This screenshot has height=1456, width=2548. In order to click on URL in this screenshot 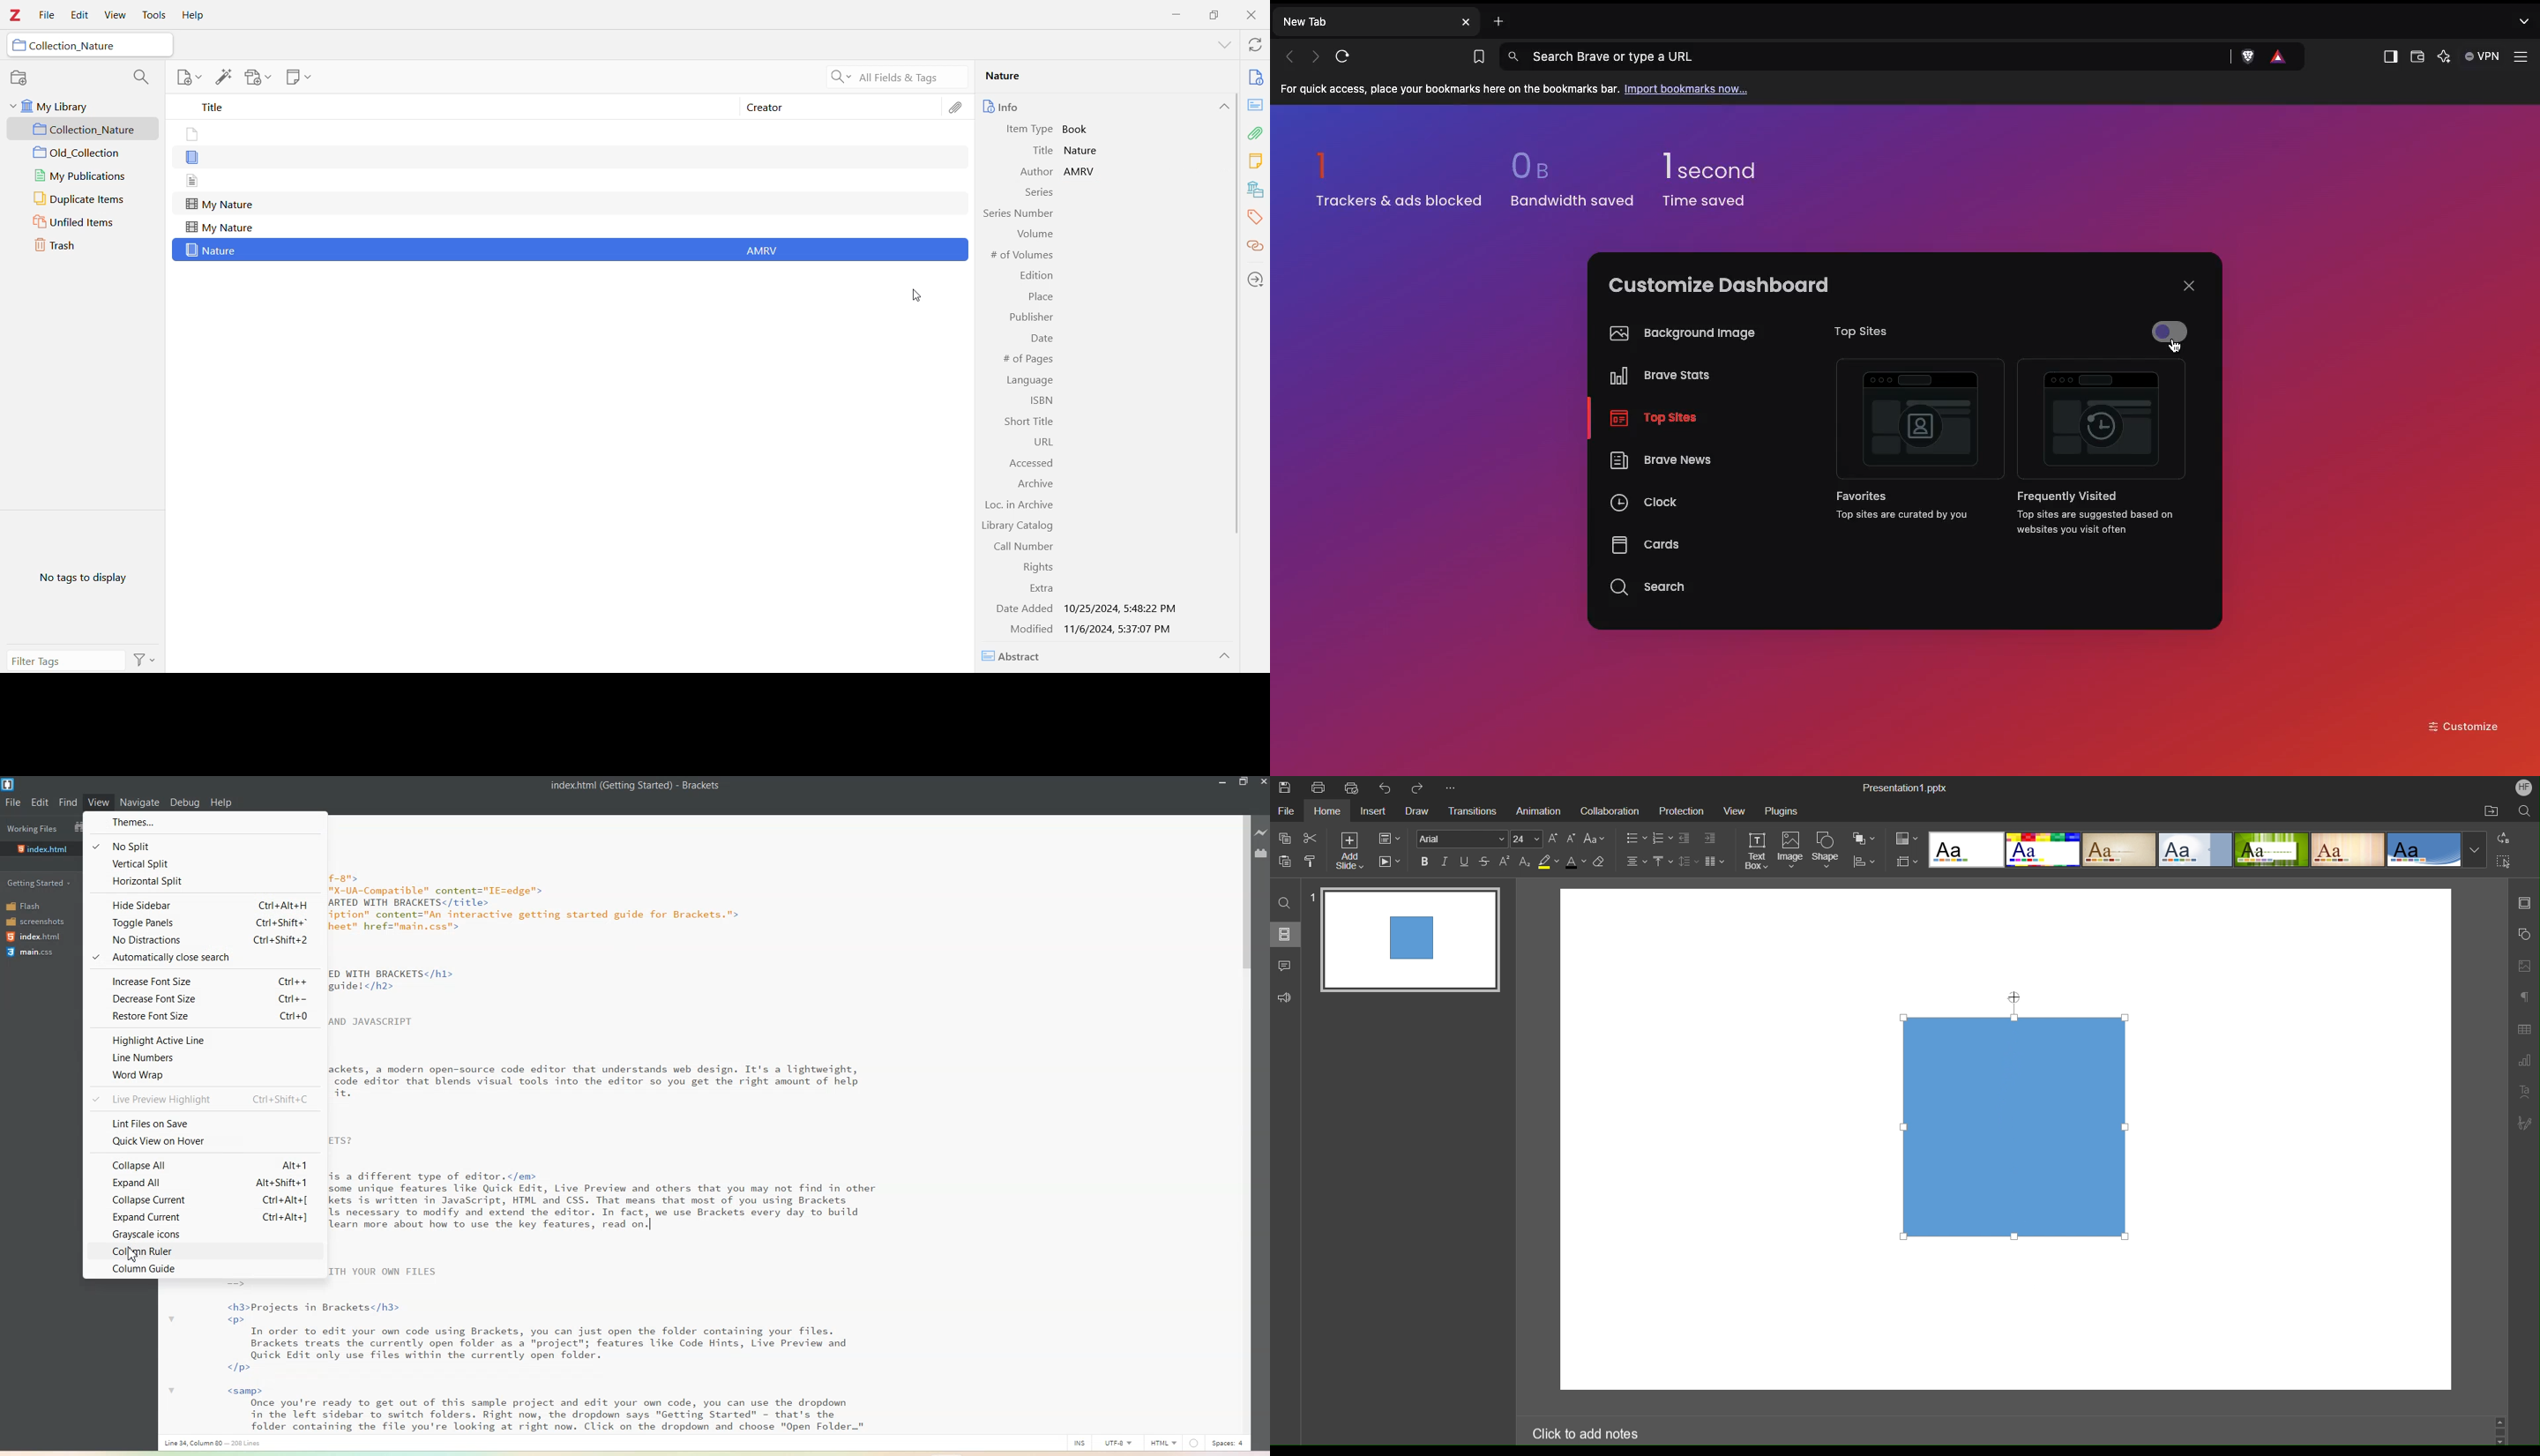, I will do `click(1034, 442)`.